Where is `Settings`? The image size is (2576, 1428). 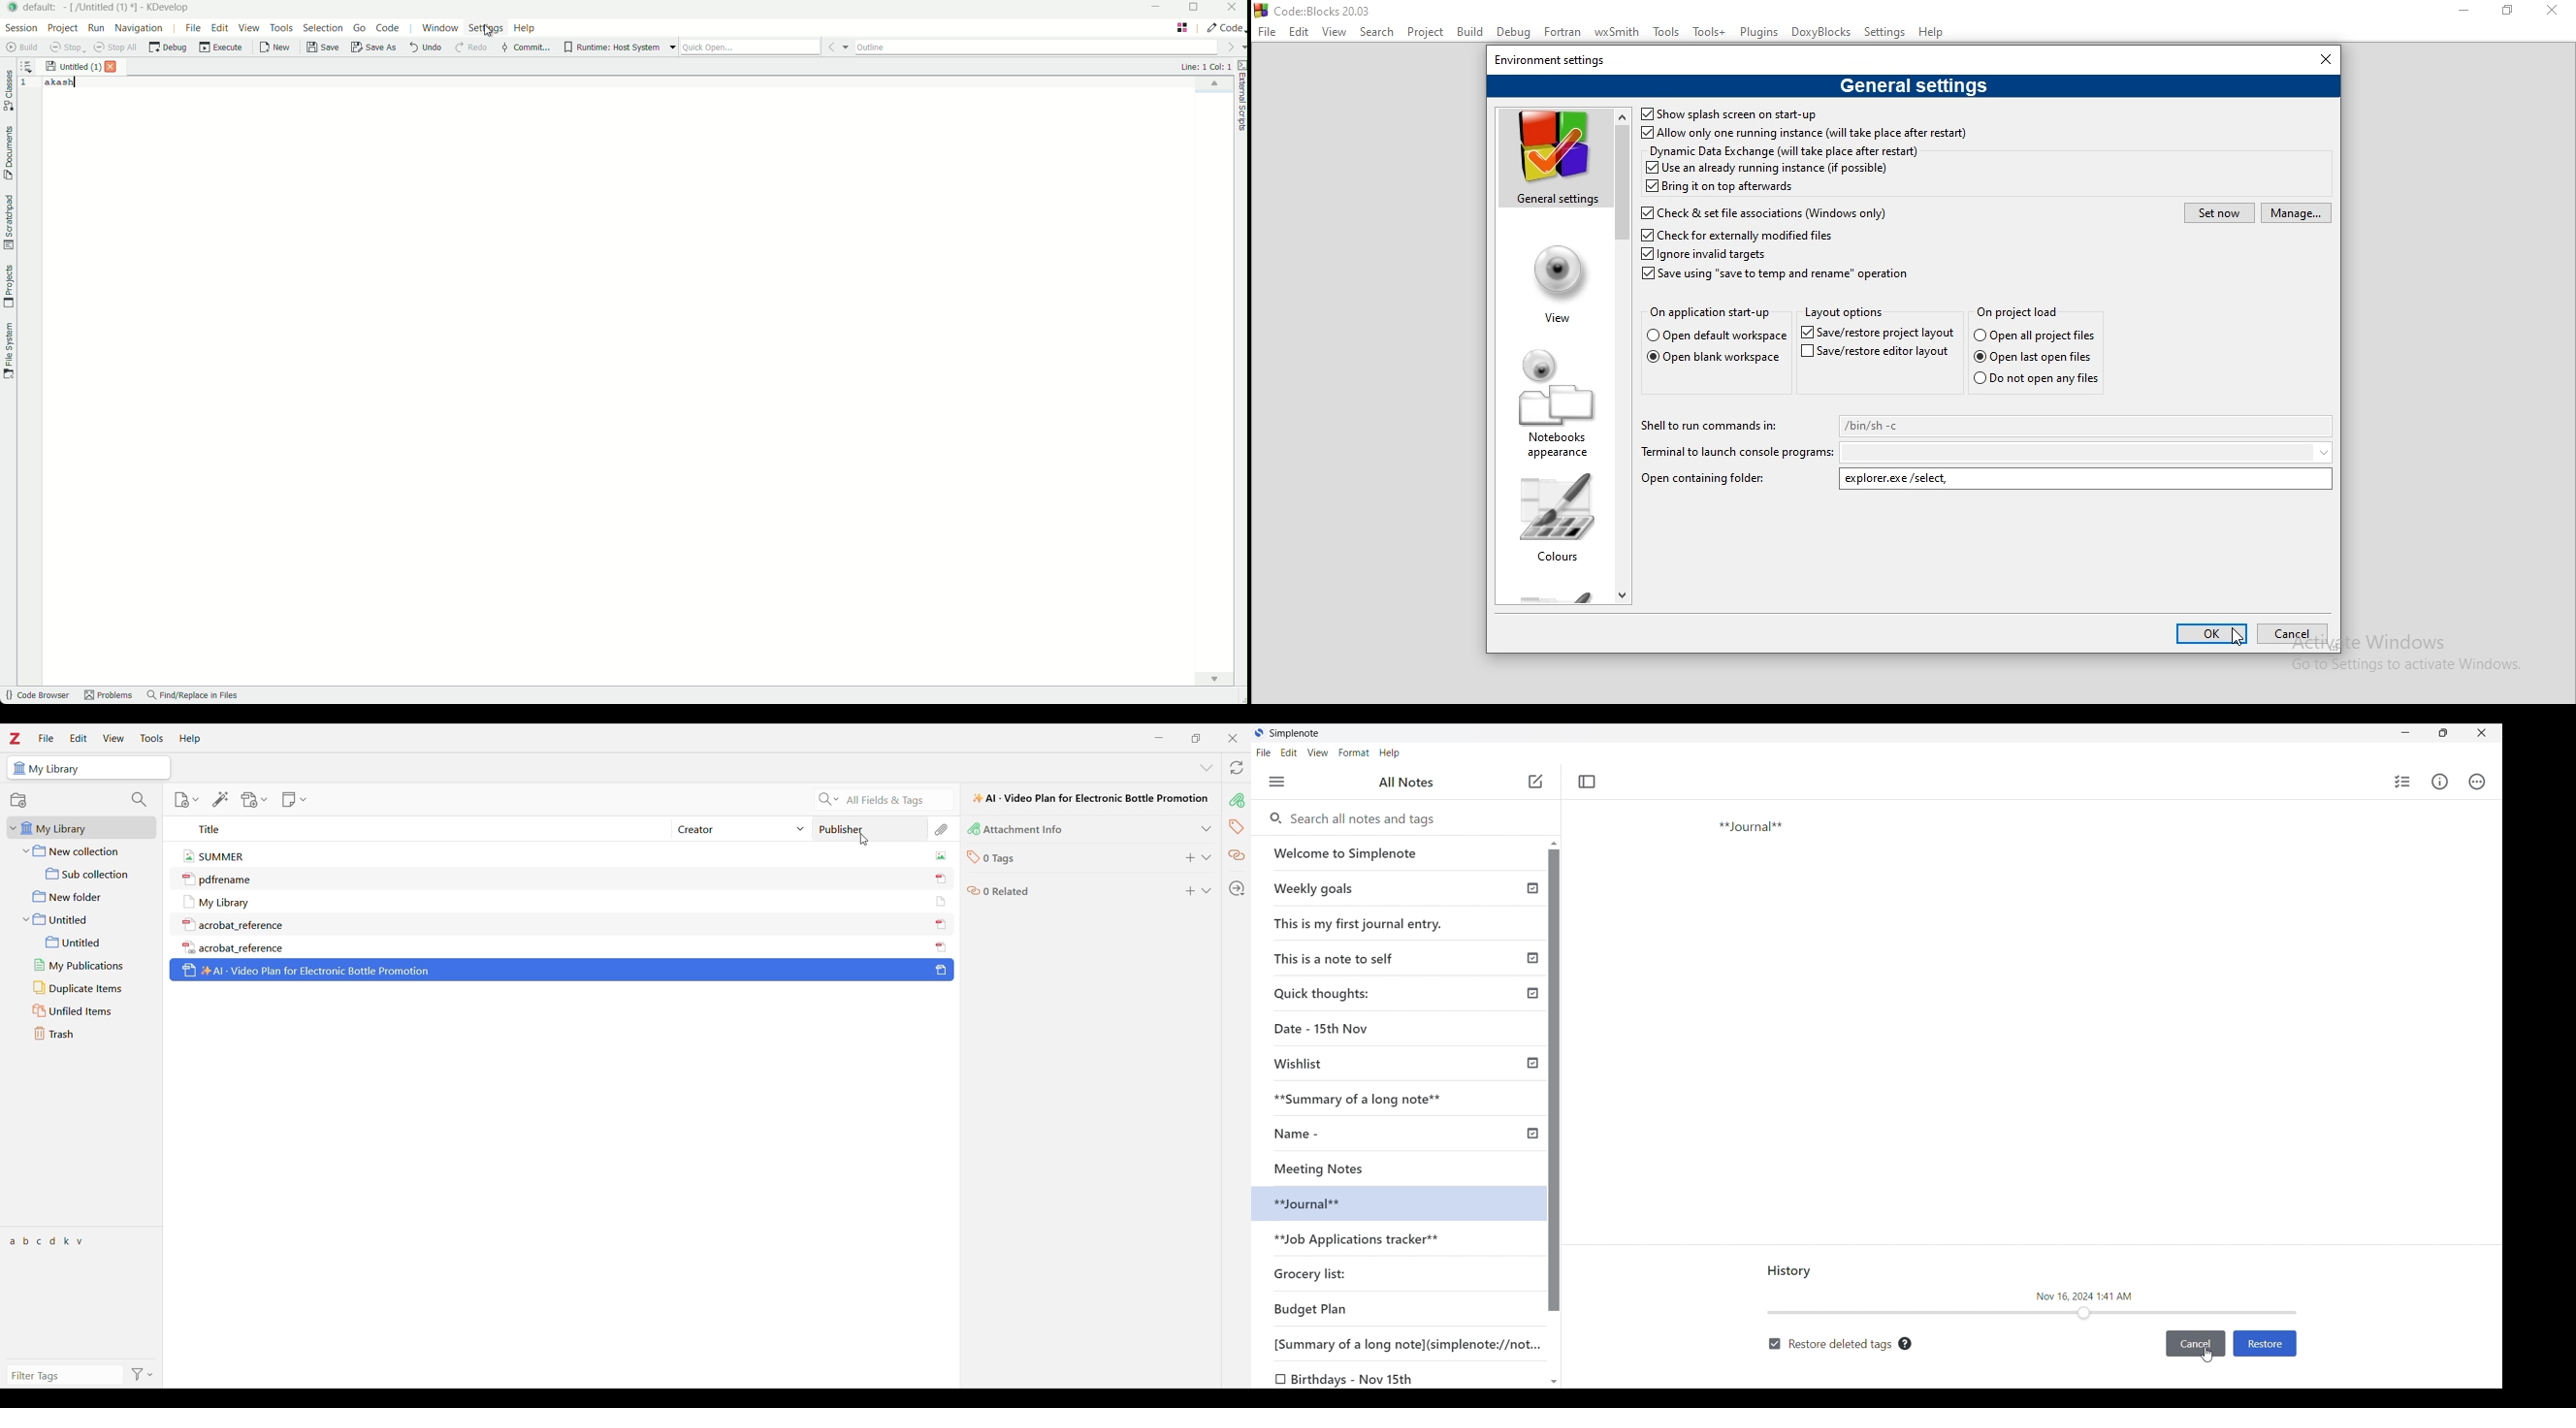 Settings is located at coordinates (1884, 31).